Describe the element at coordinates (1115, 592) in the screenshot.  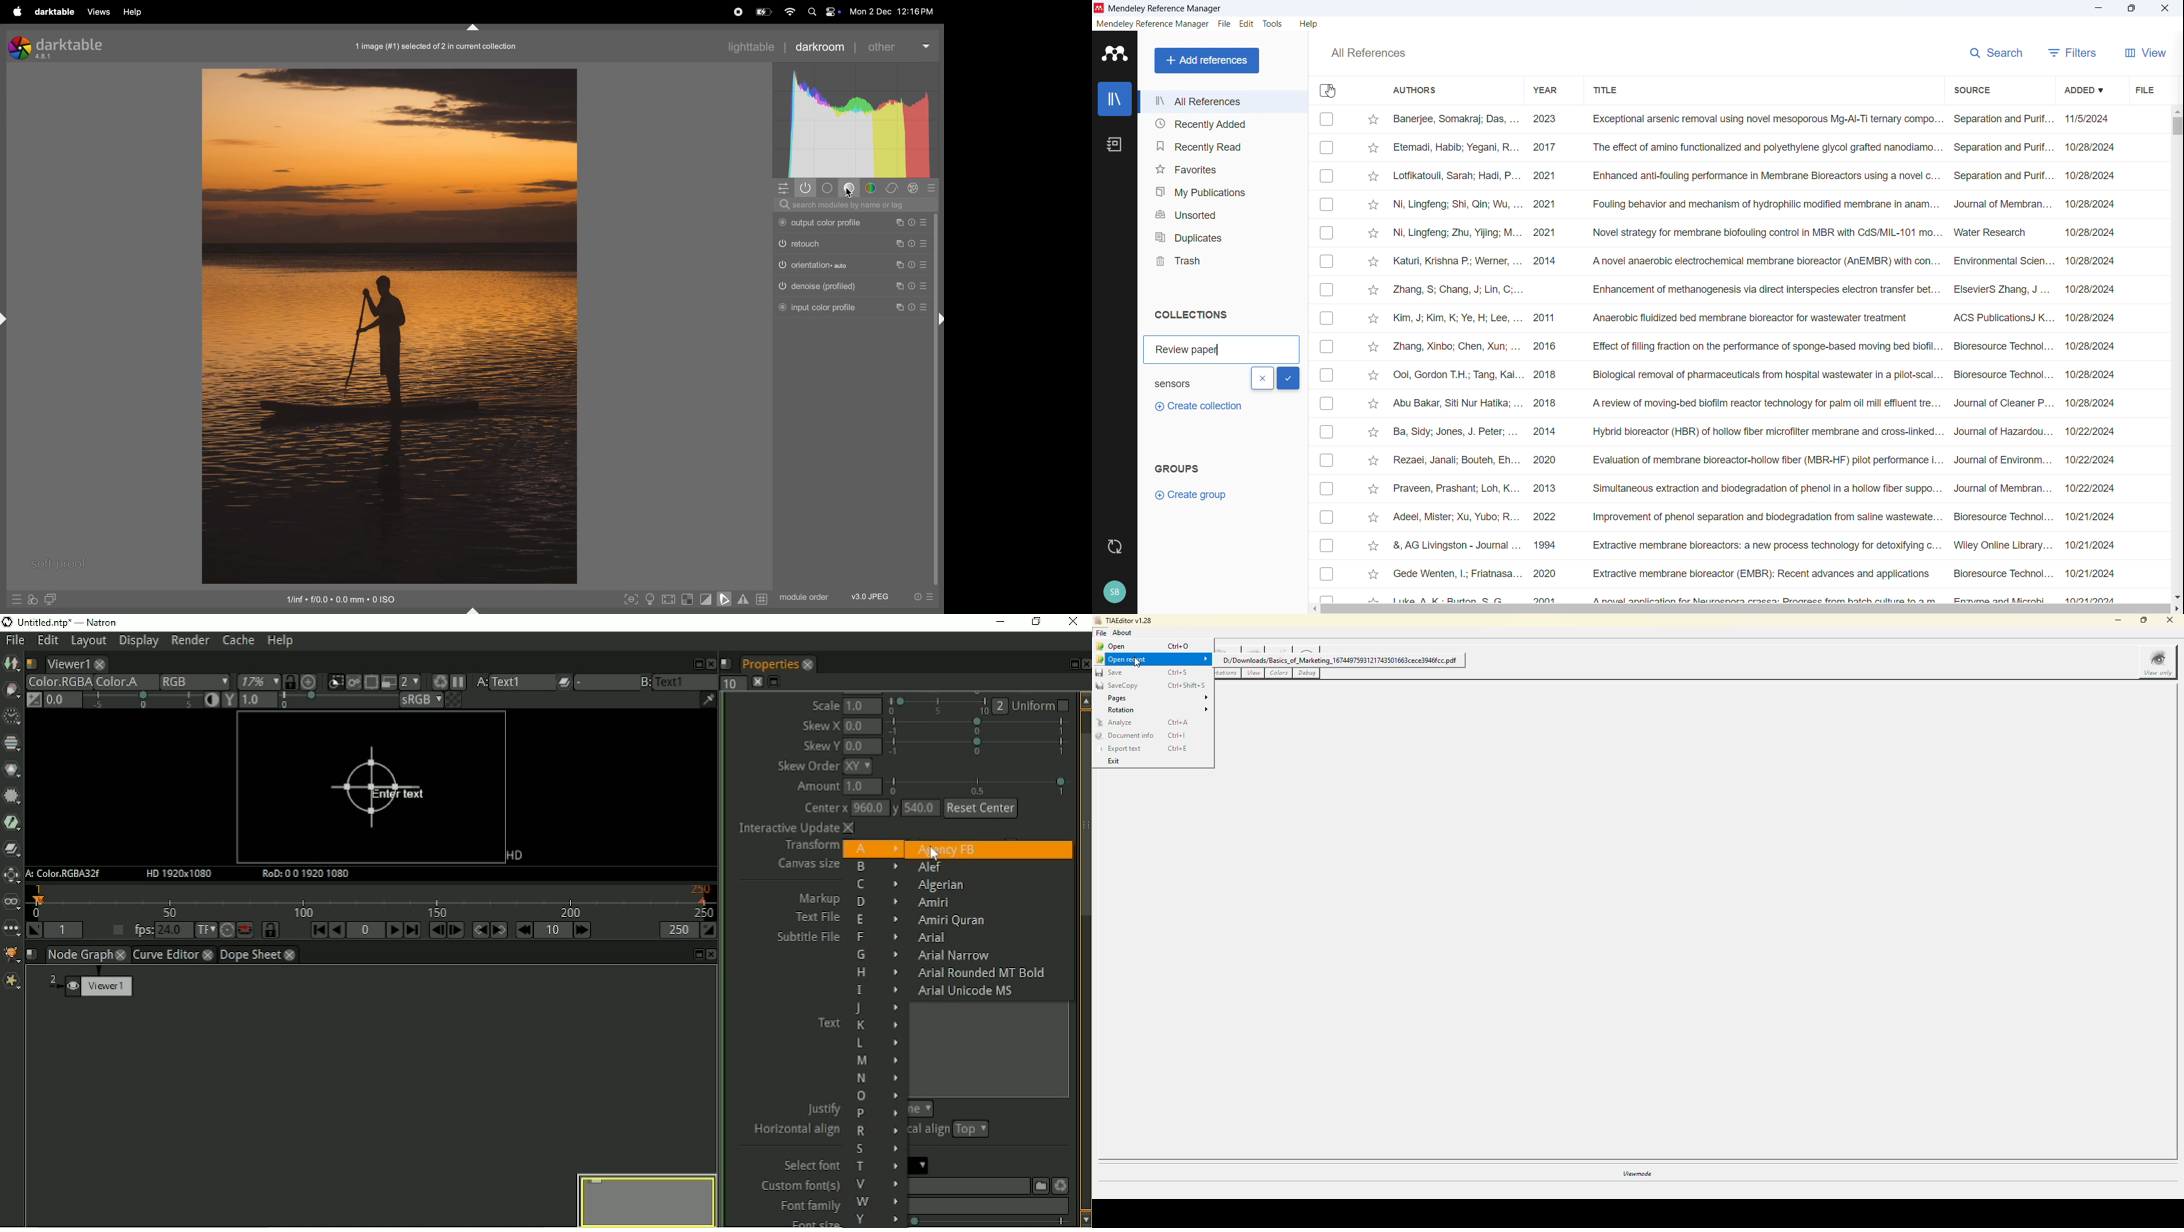
I see `Current Profile ` at that location.